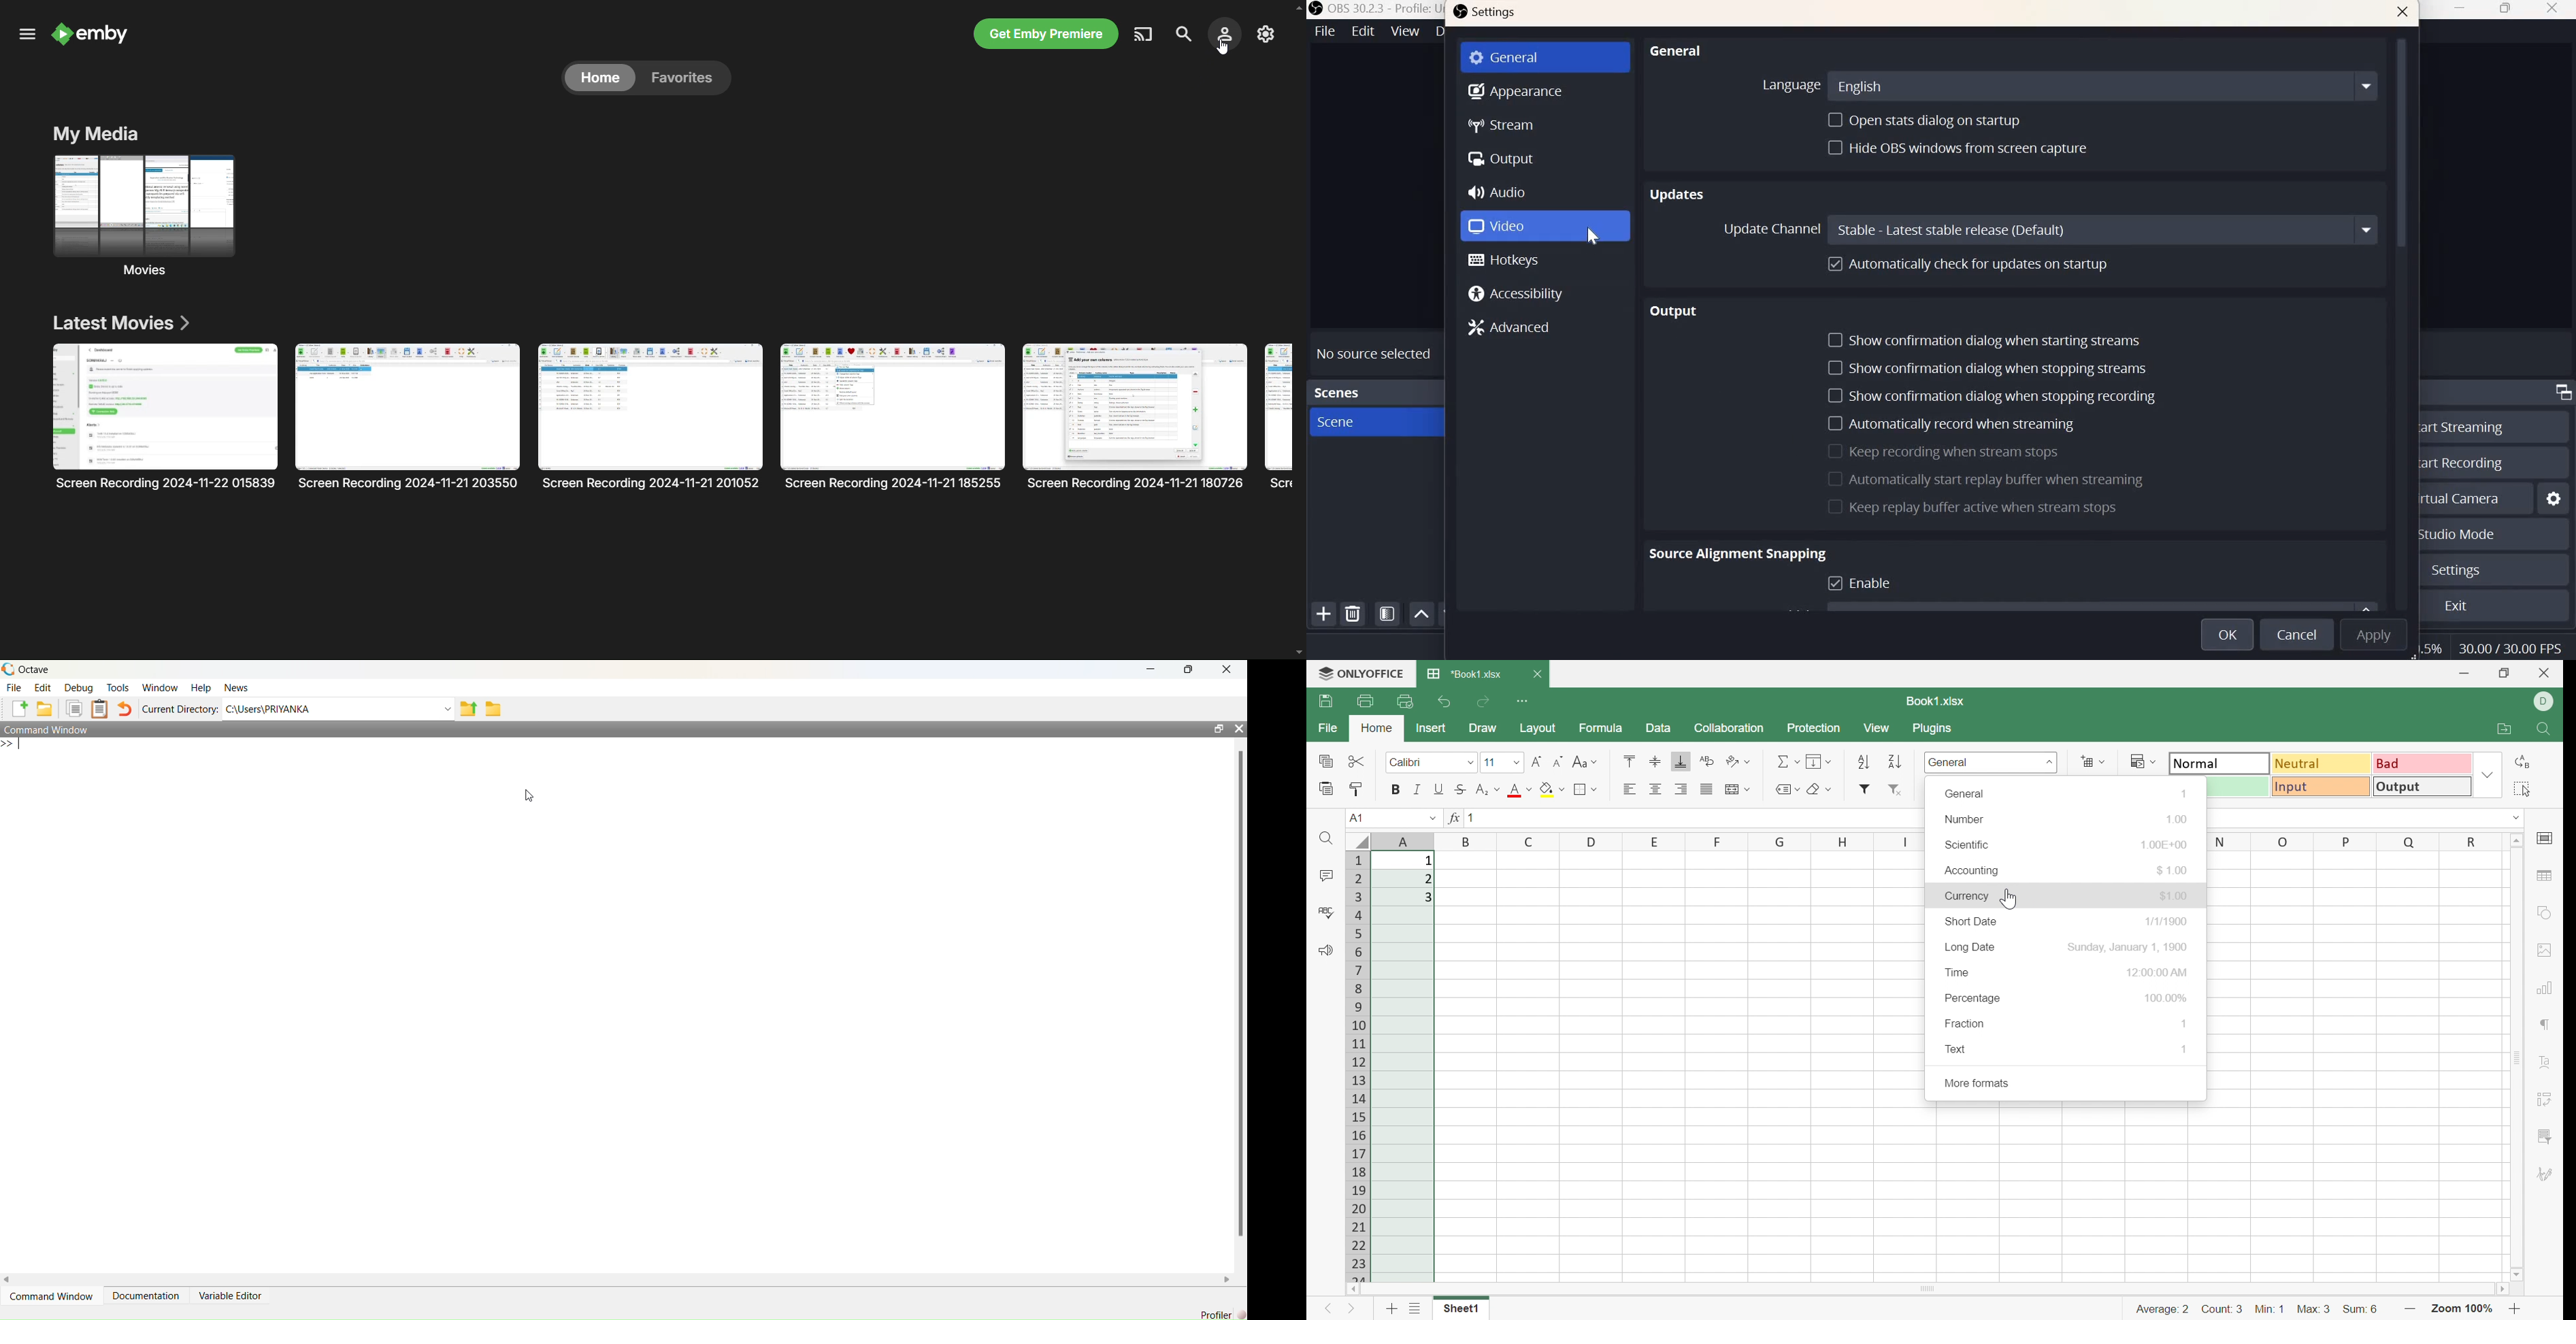 The width and height of the screenshot is (2576, 1344). Describe the element at coordinates (2352, 839) in the screenshot. I see `column names` at that location.